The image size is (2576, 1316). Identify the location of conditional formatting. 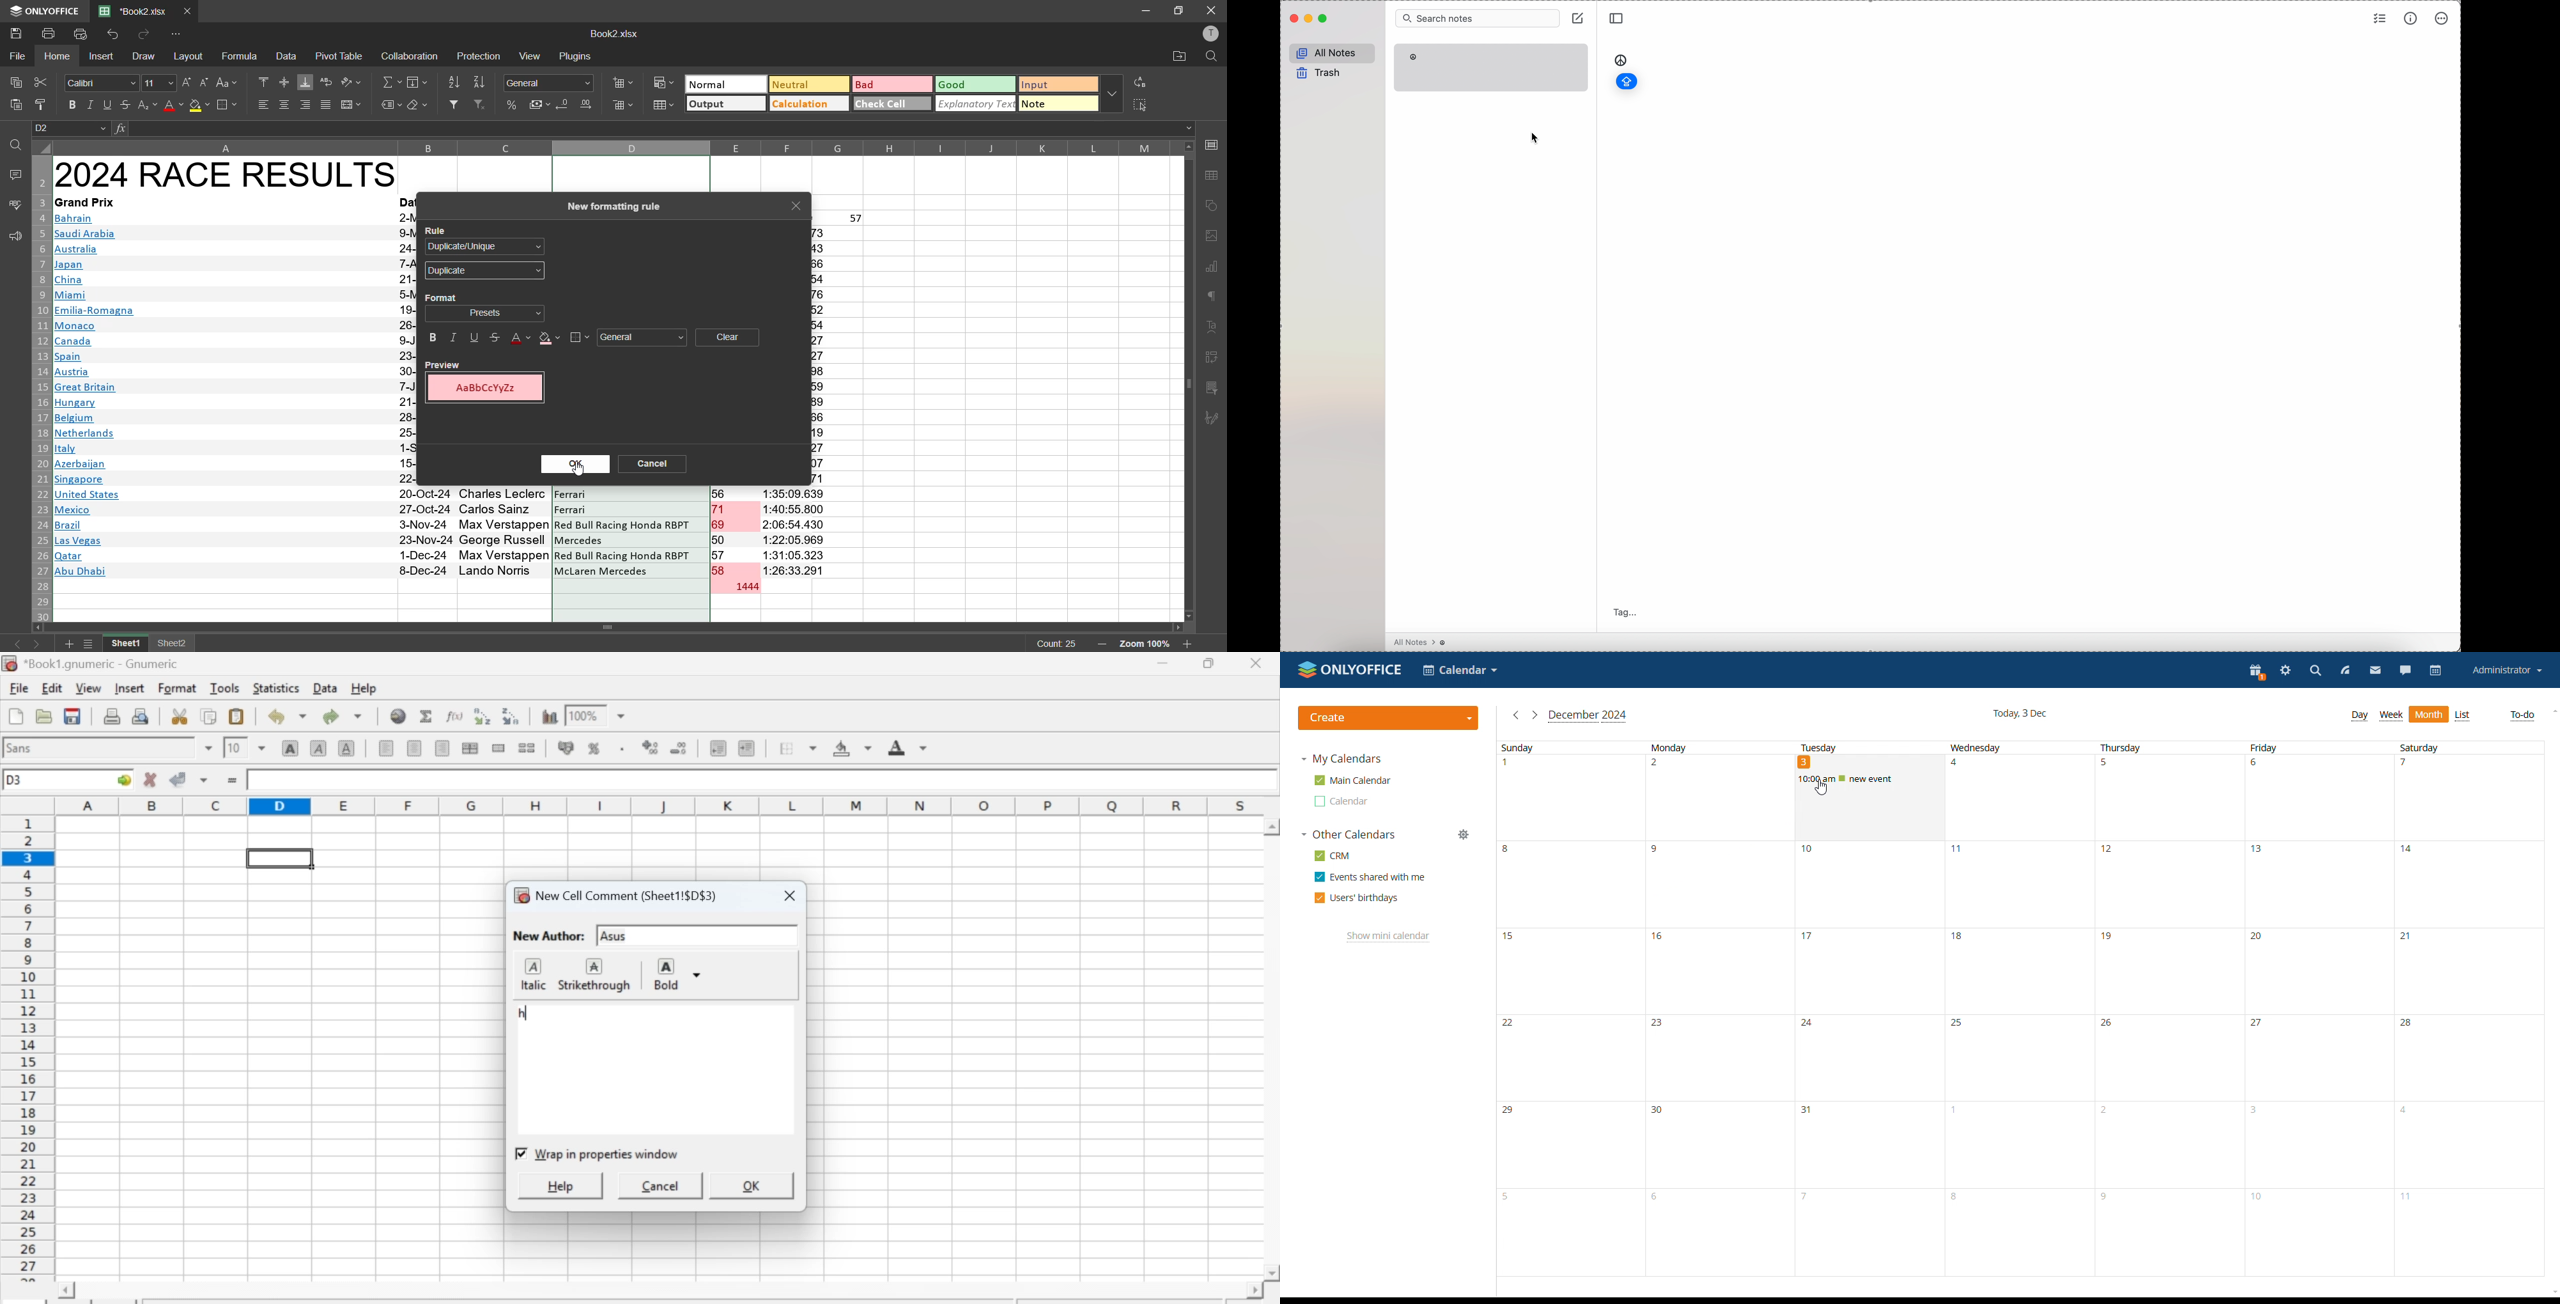
(666, 82).